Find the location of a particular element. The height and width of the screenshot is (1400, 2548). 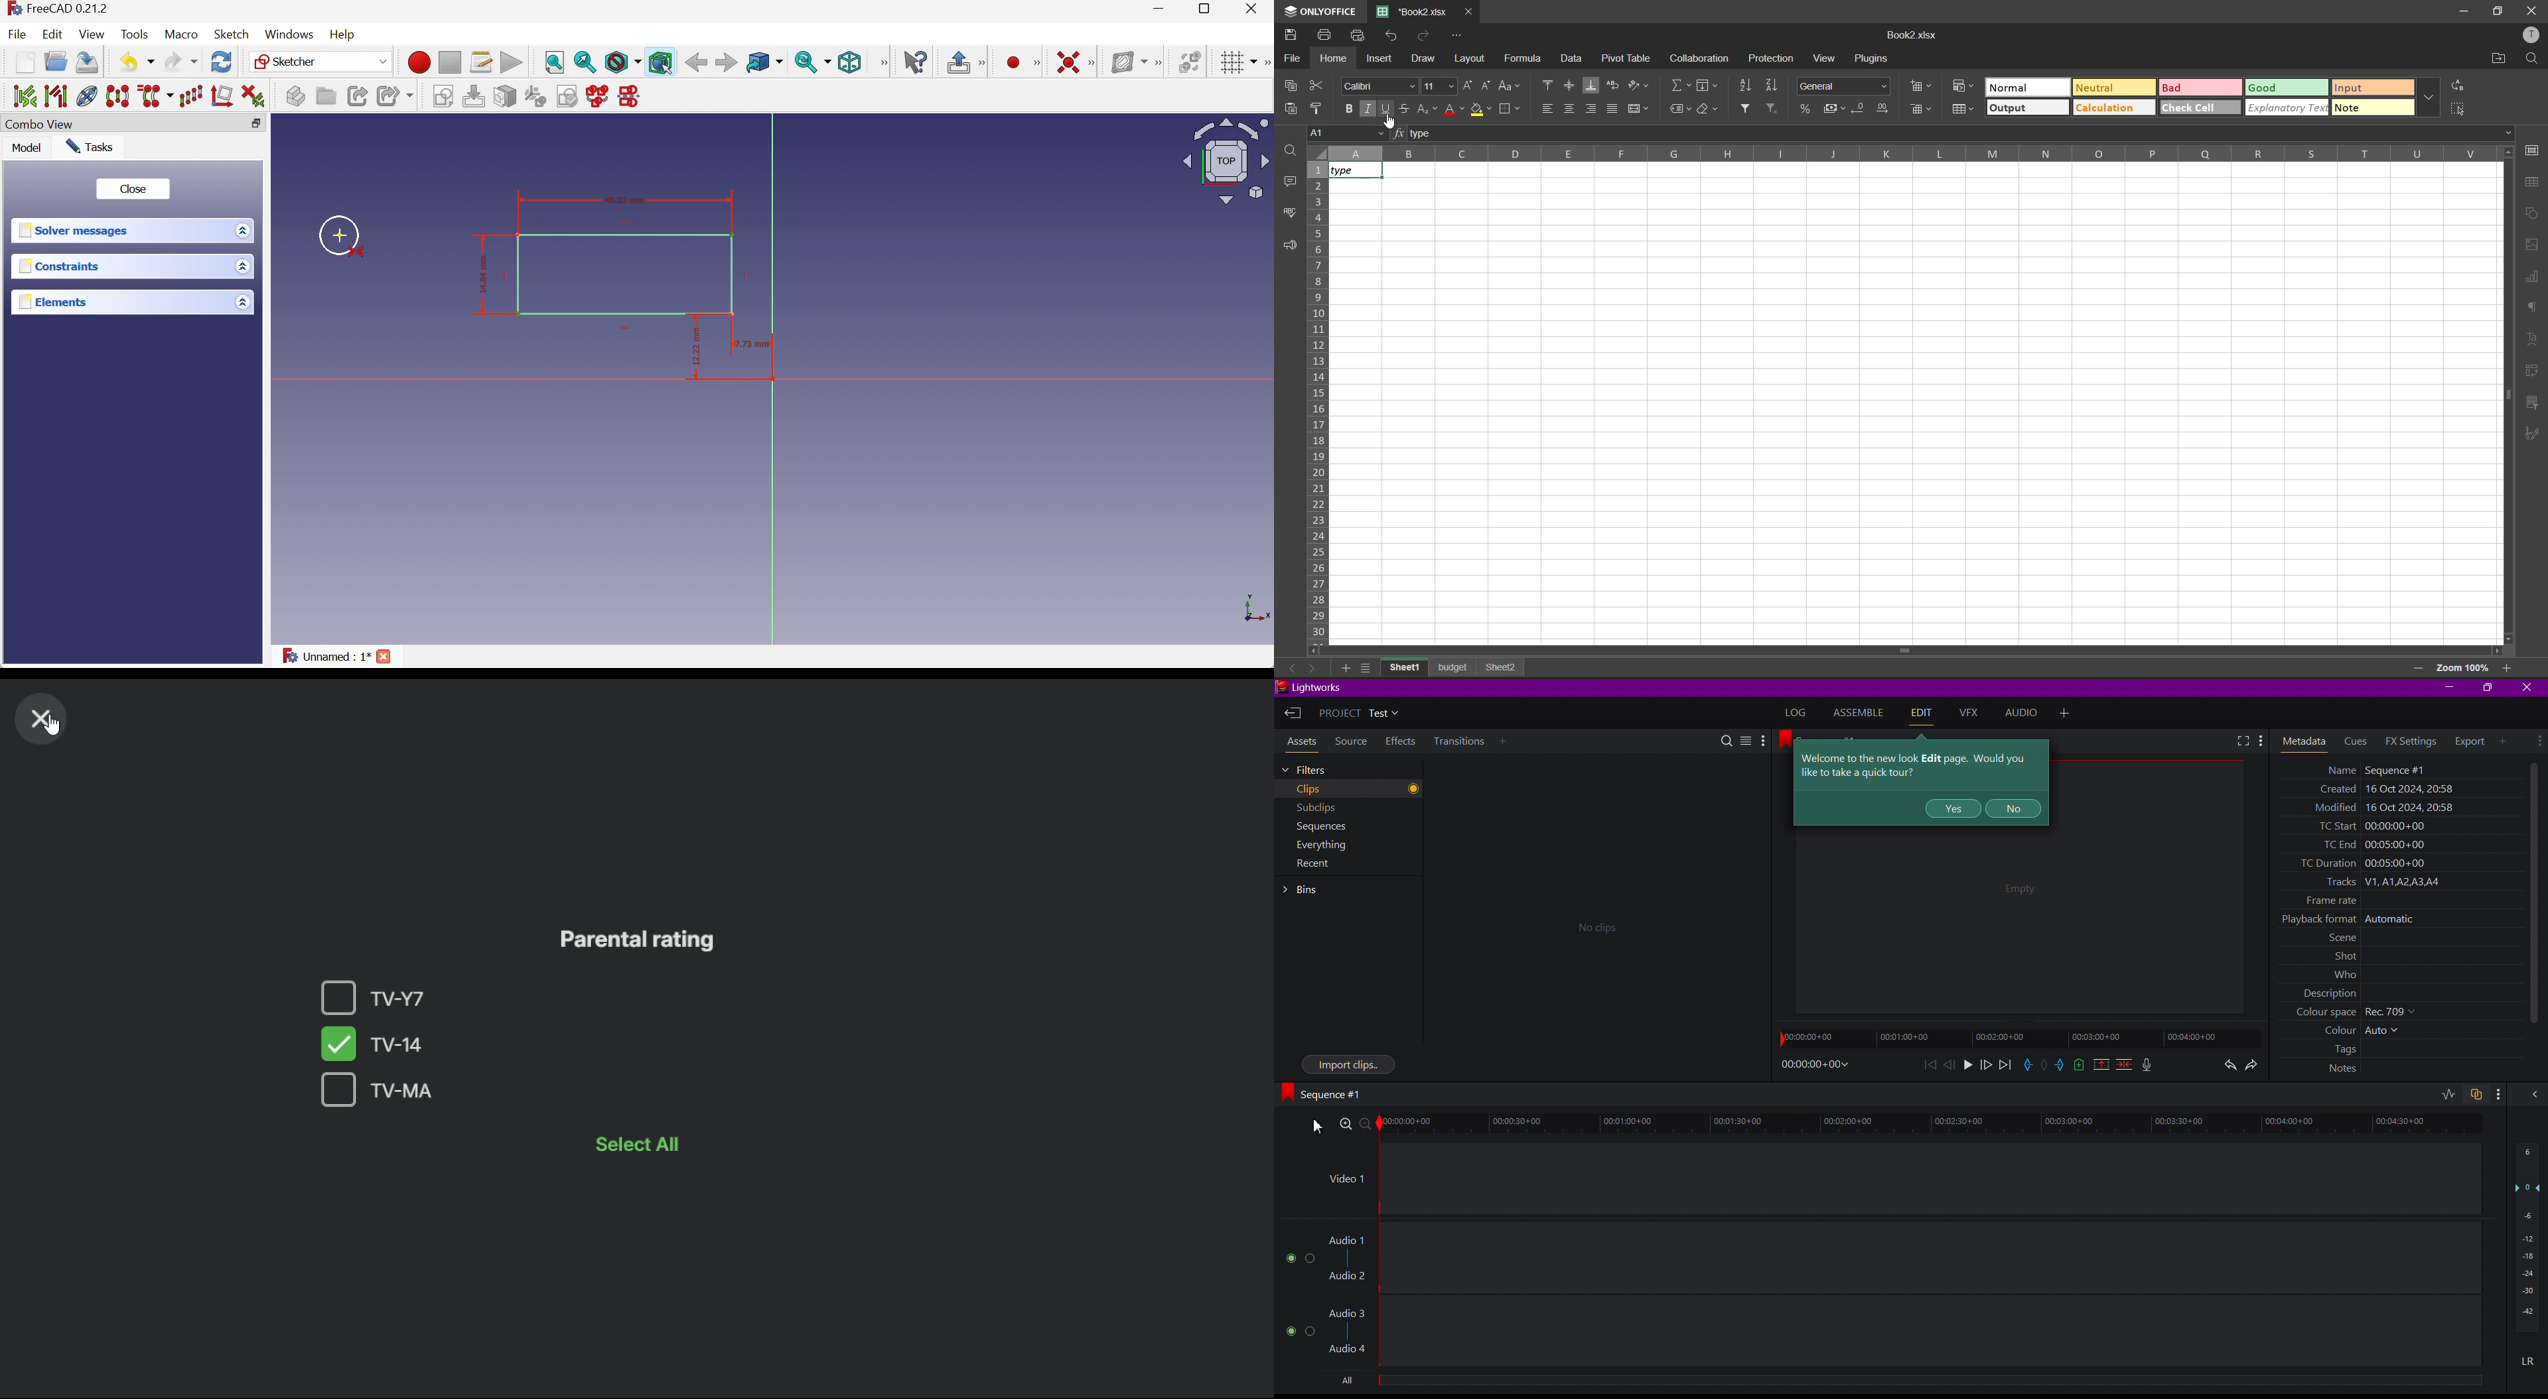

Edit is located at coordinates (52, 34).